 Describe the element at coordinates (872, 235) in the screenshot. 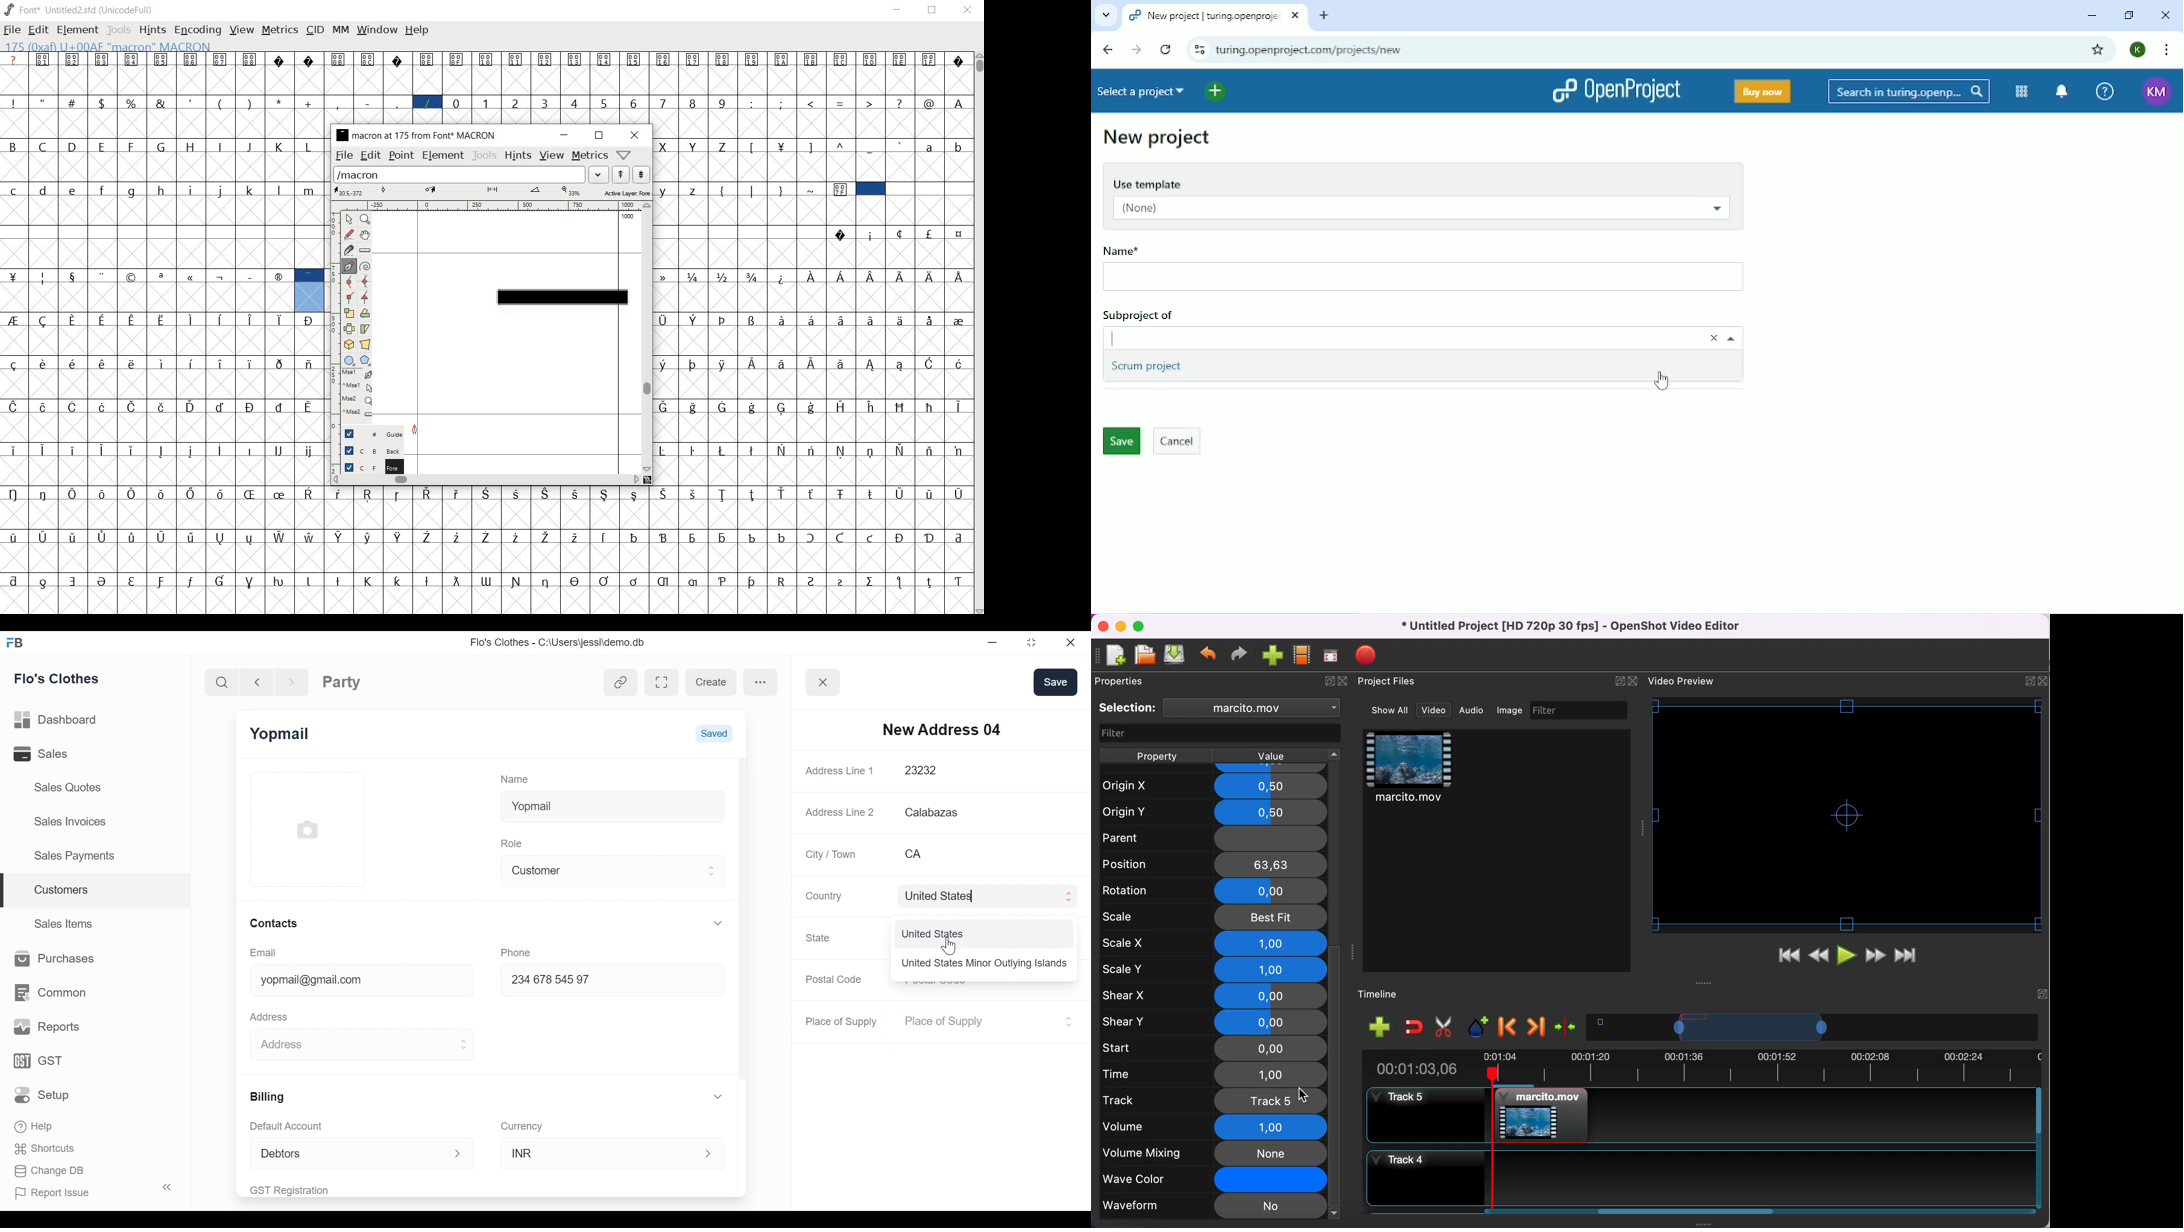

I see `Symbol` at that location.